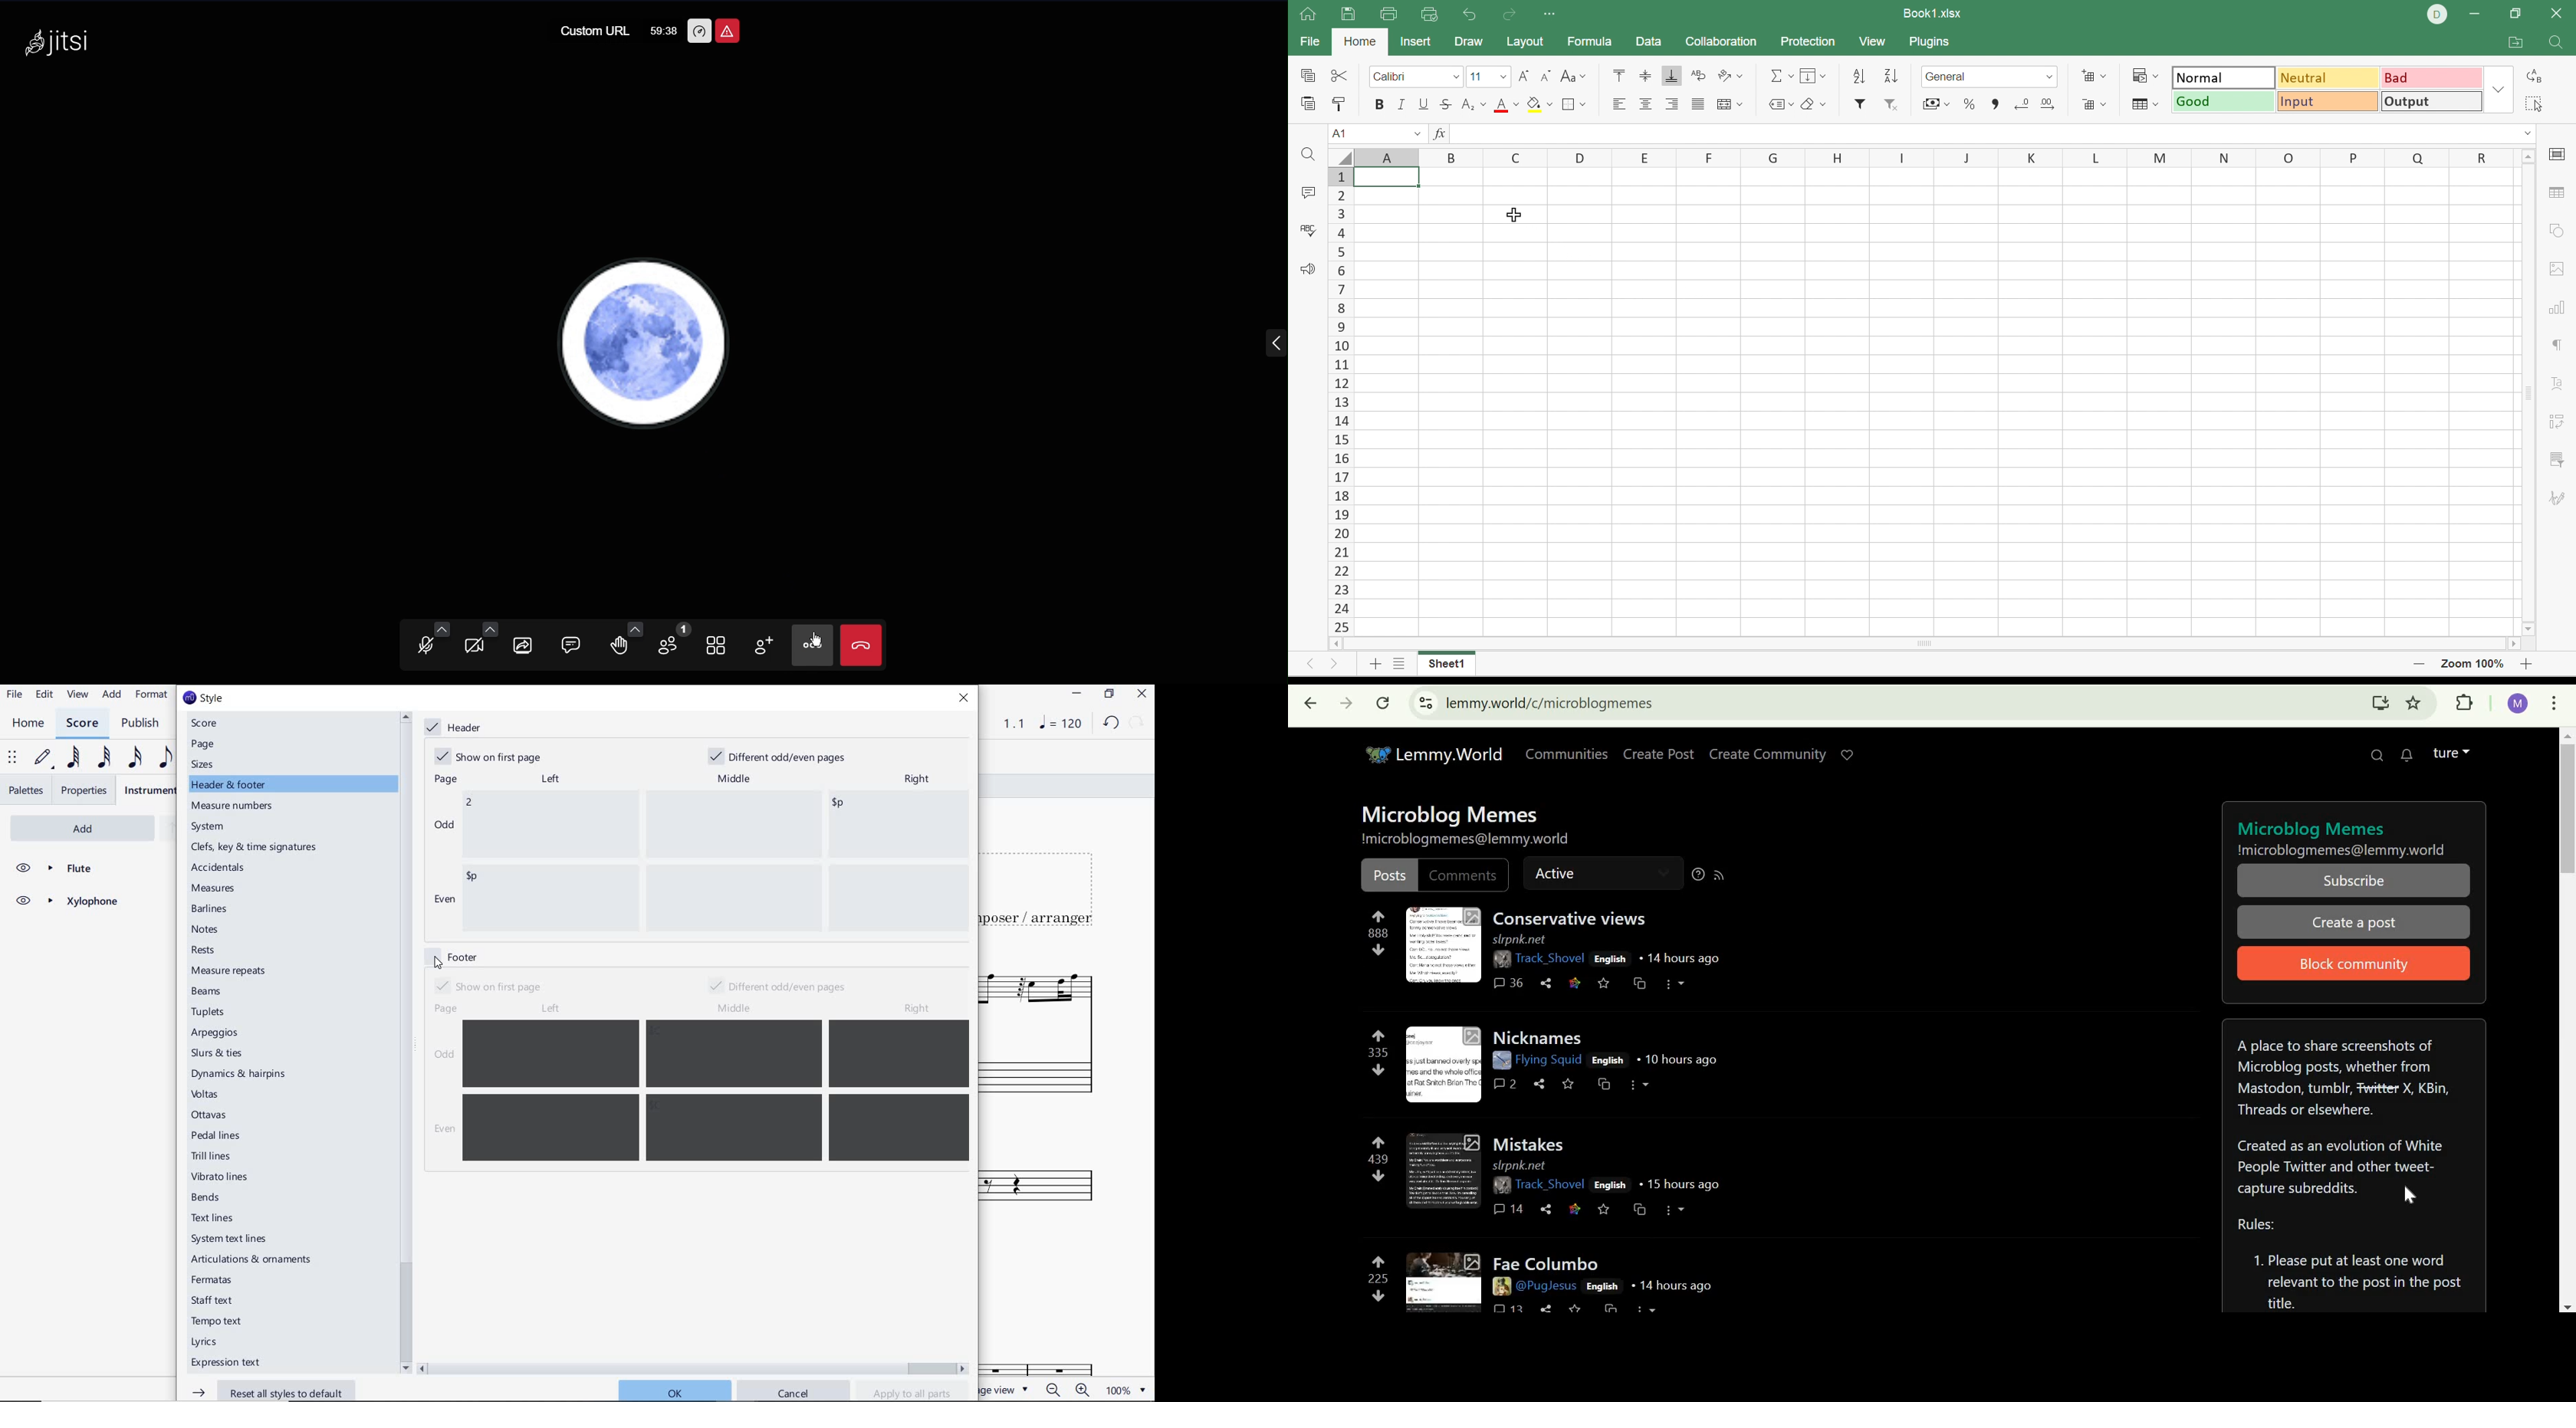 This screenshot has height=1428, width=2576. Describe the element at coordinates (916, 780) in the screenshot. I see `right` at that location.